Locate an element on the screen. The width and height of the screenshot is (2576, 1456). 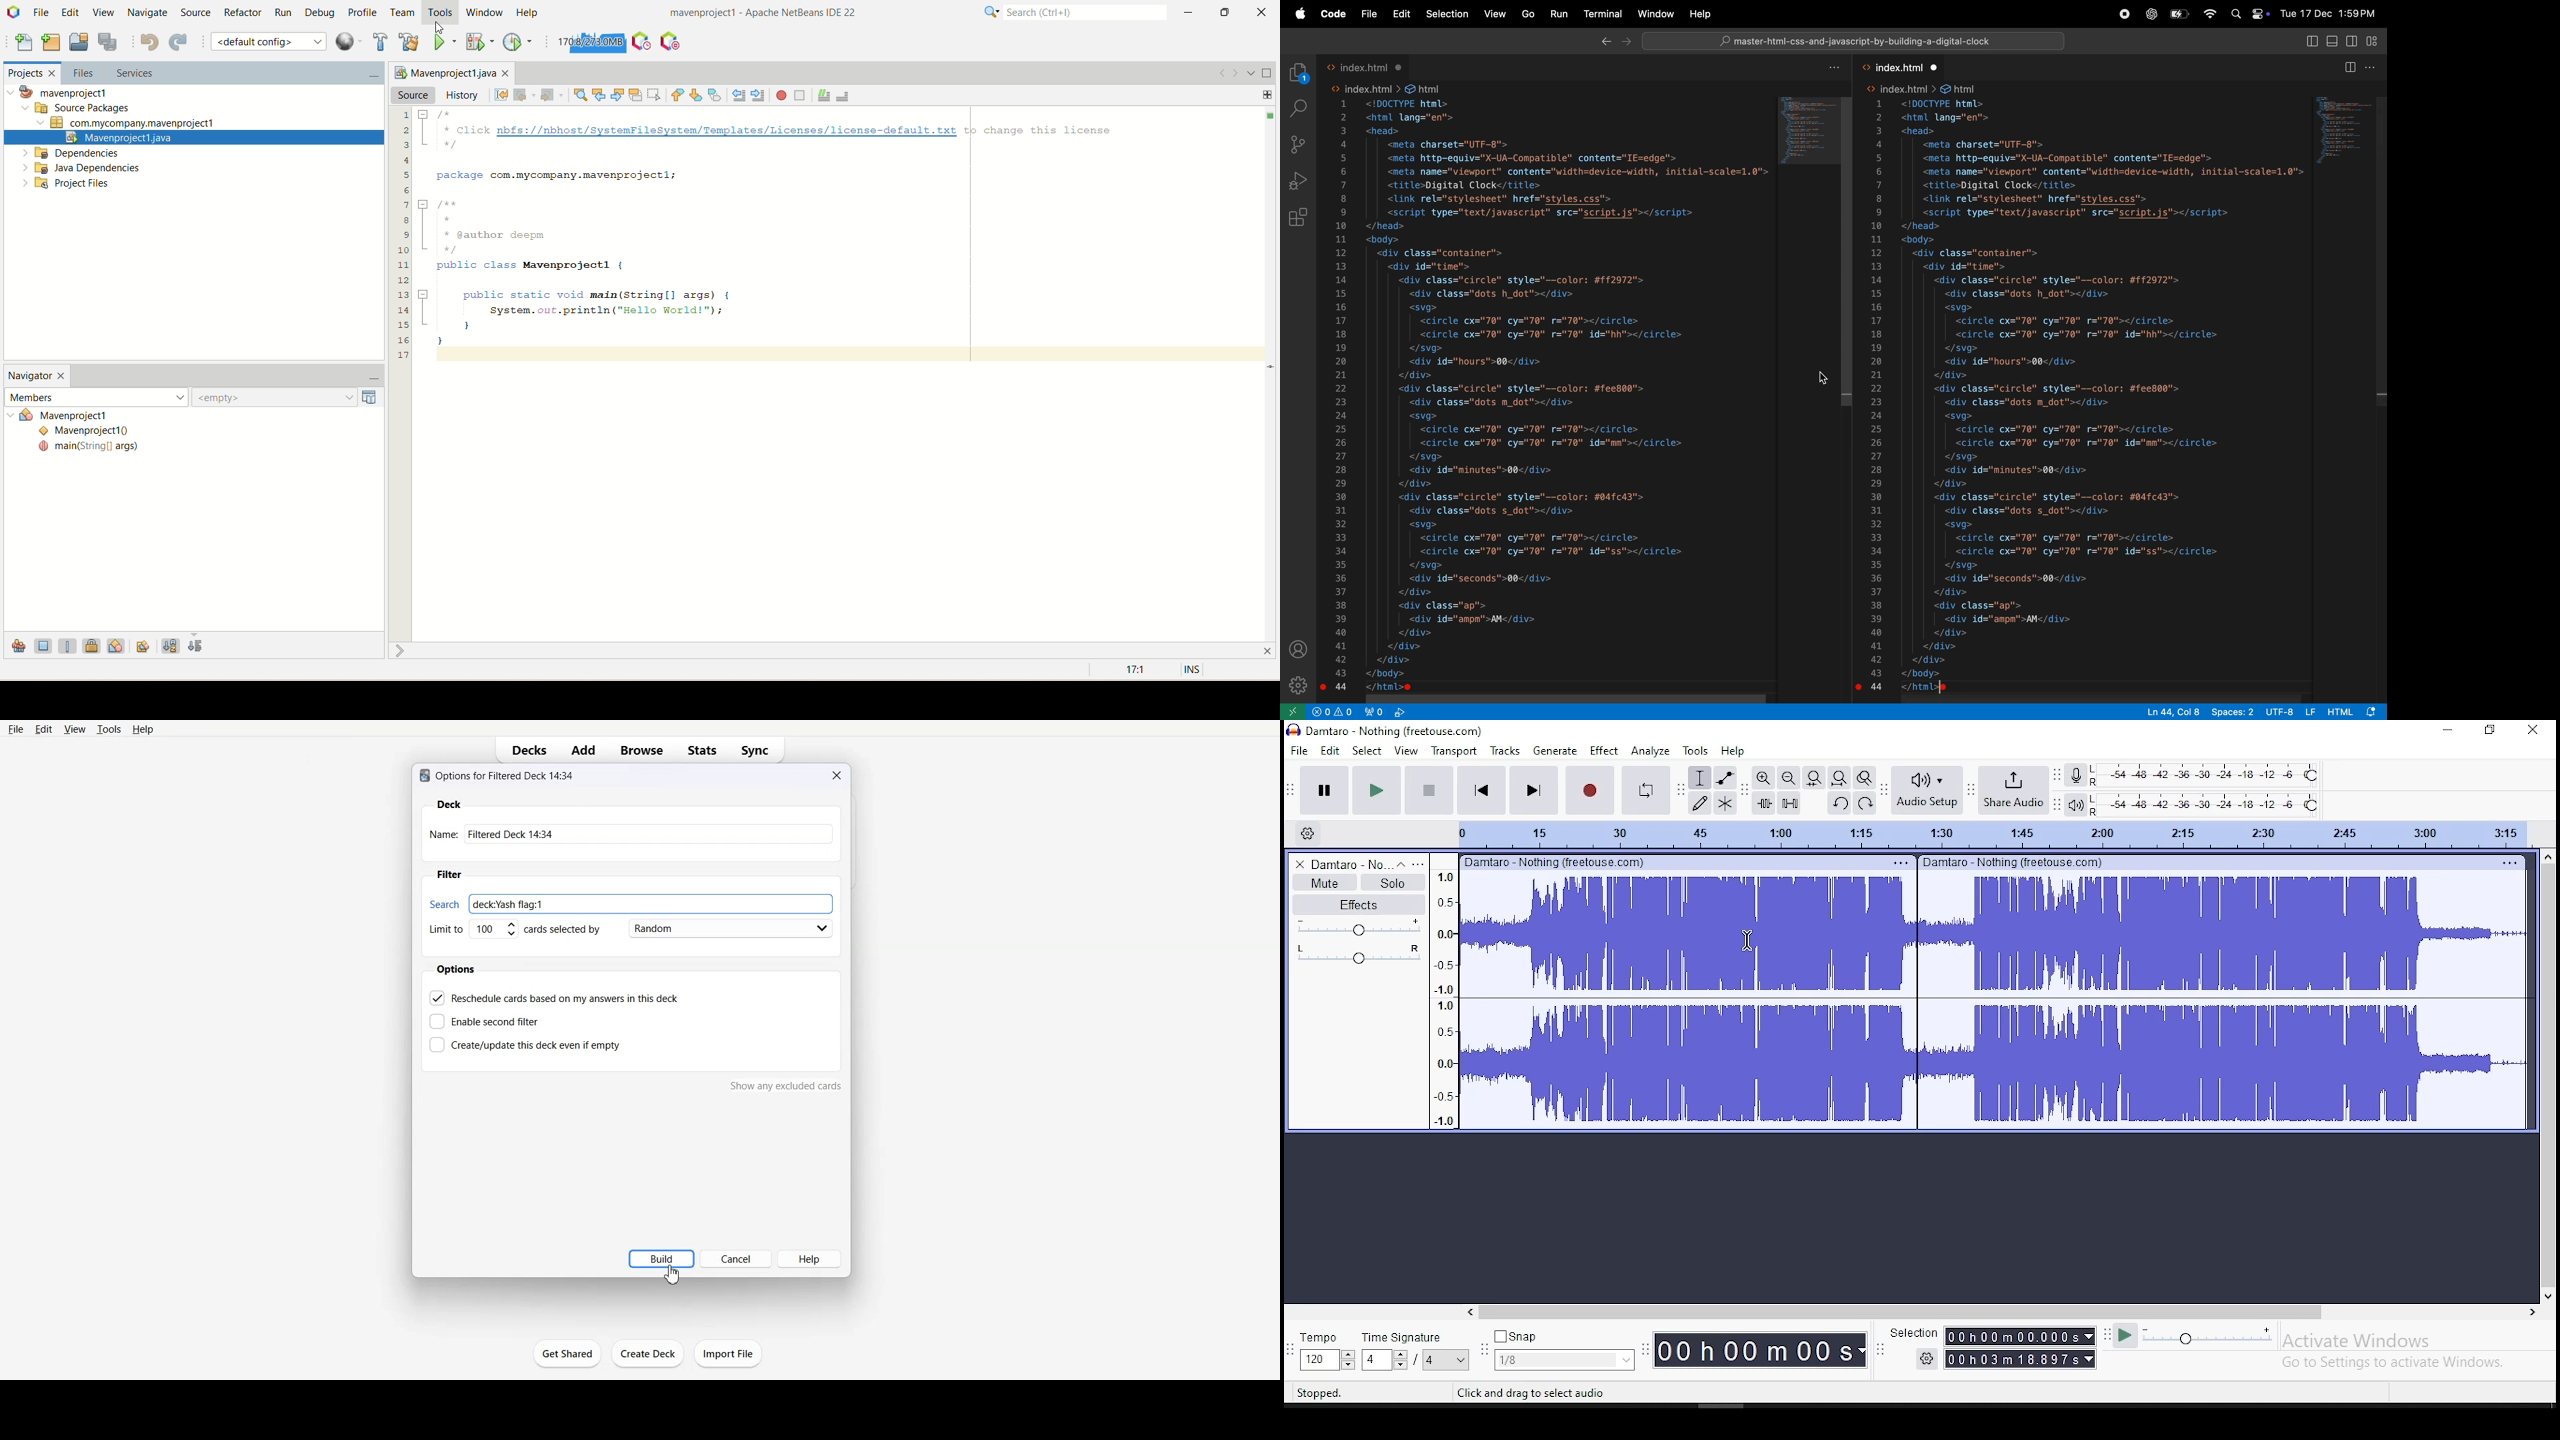
fit project to width is located at coordinates (1815, 776).